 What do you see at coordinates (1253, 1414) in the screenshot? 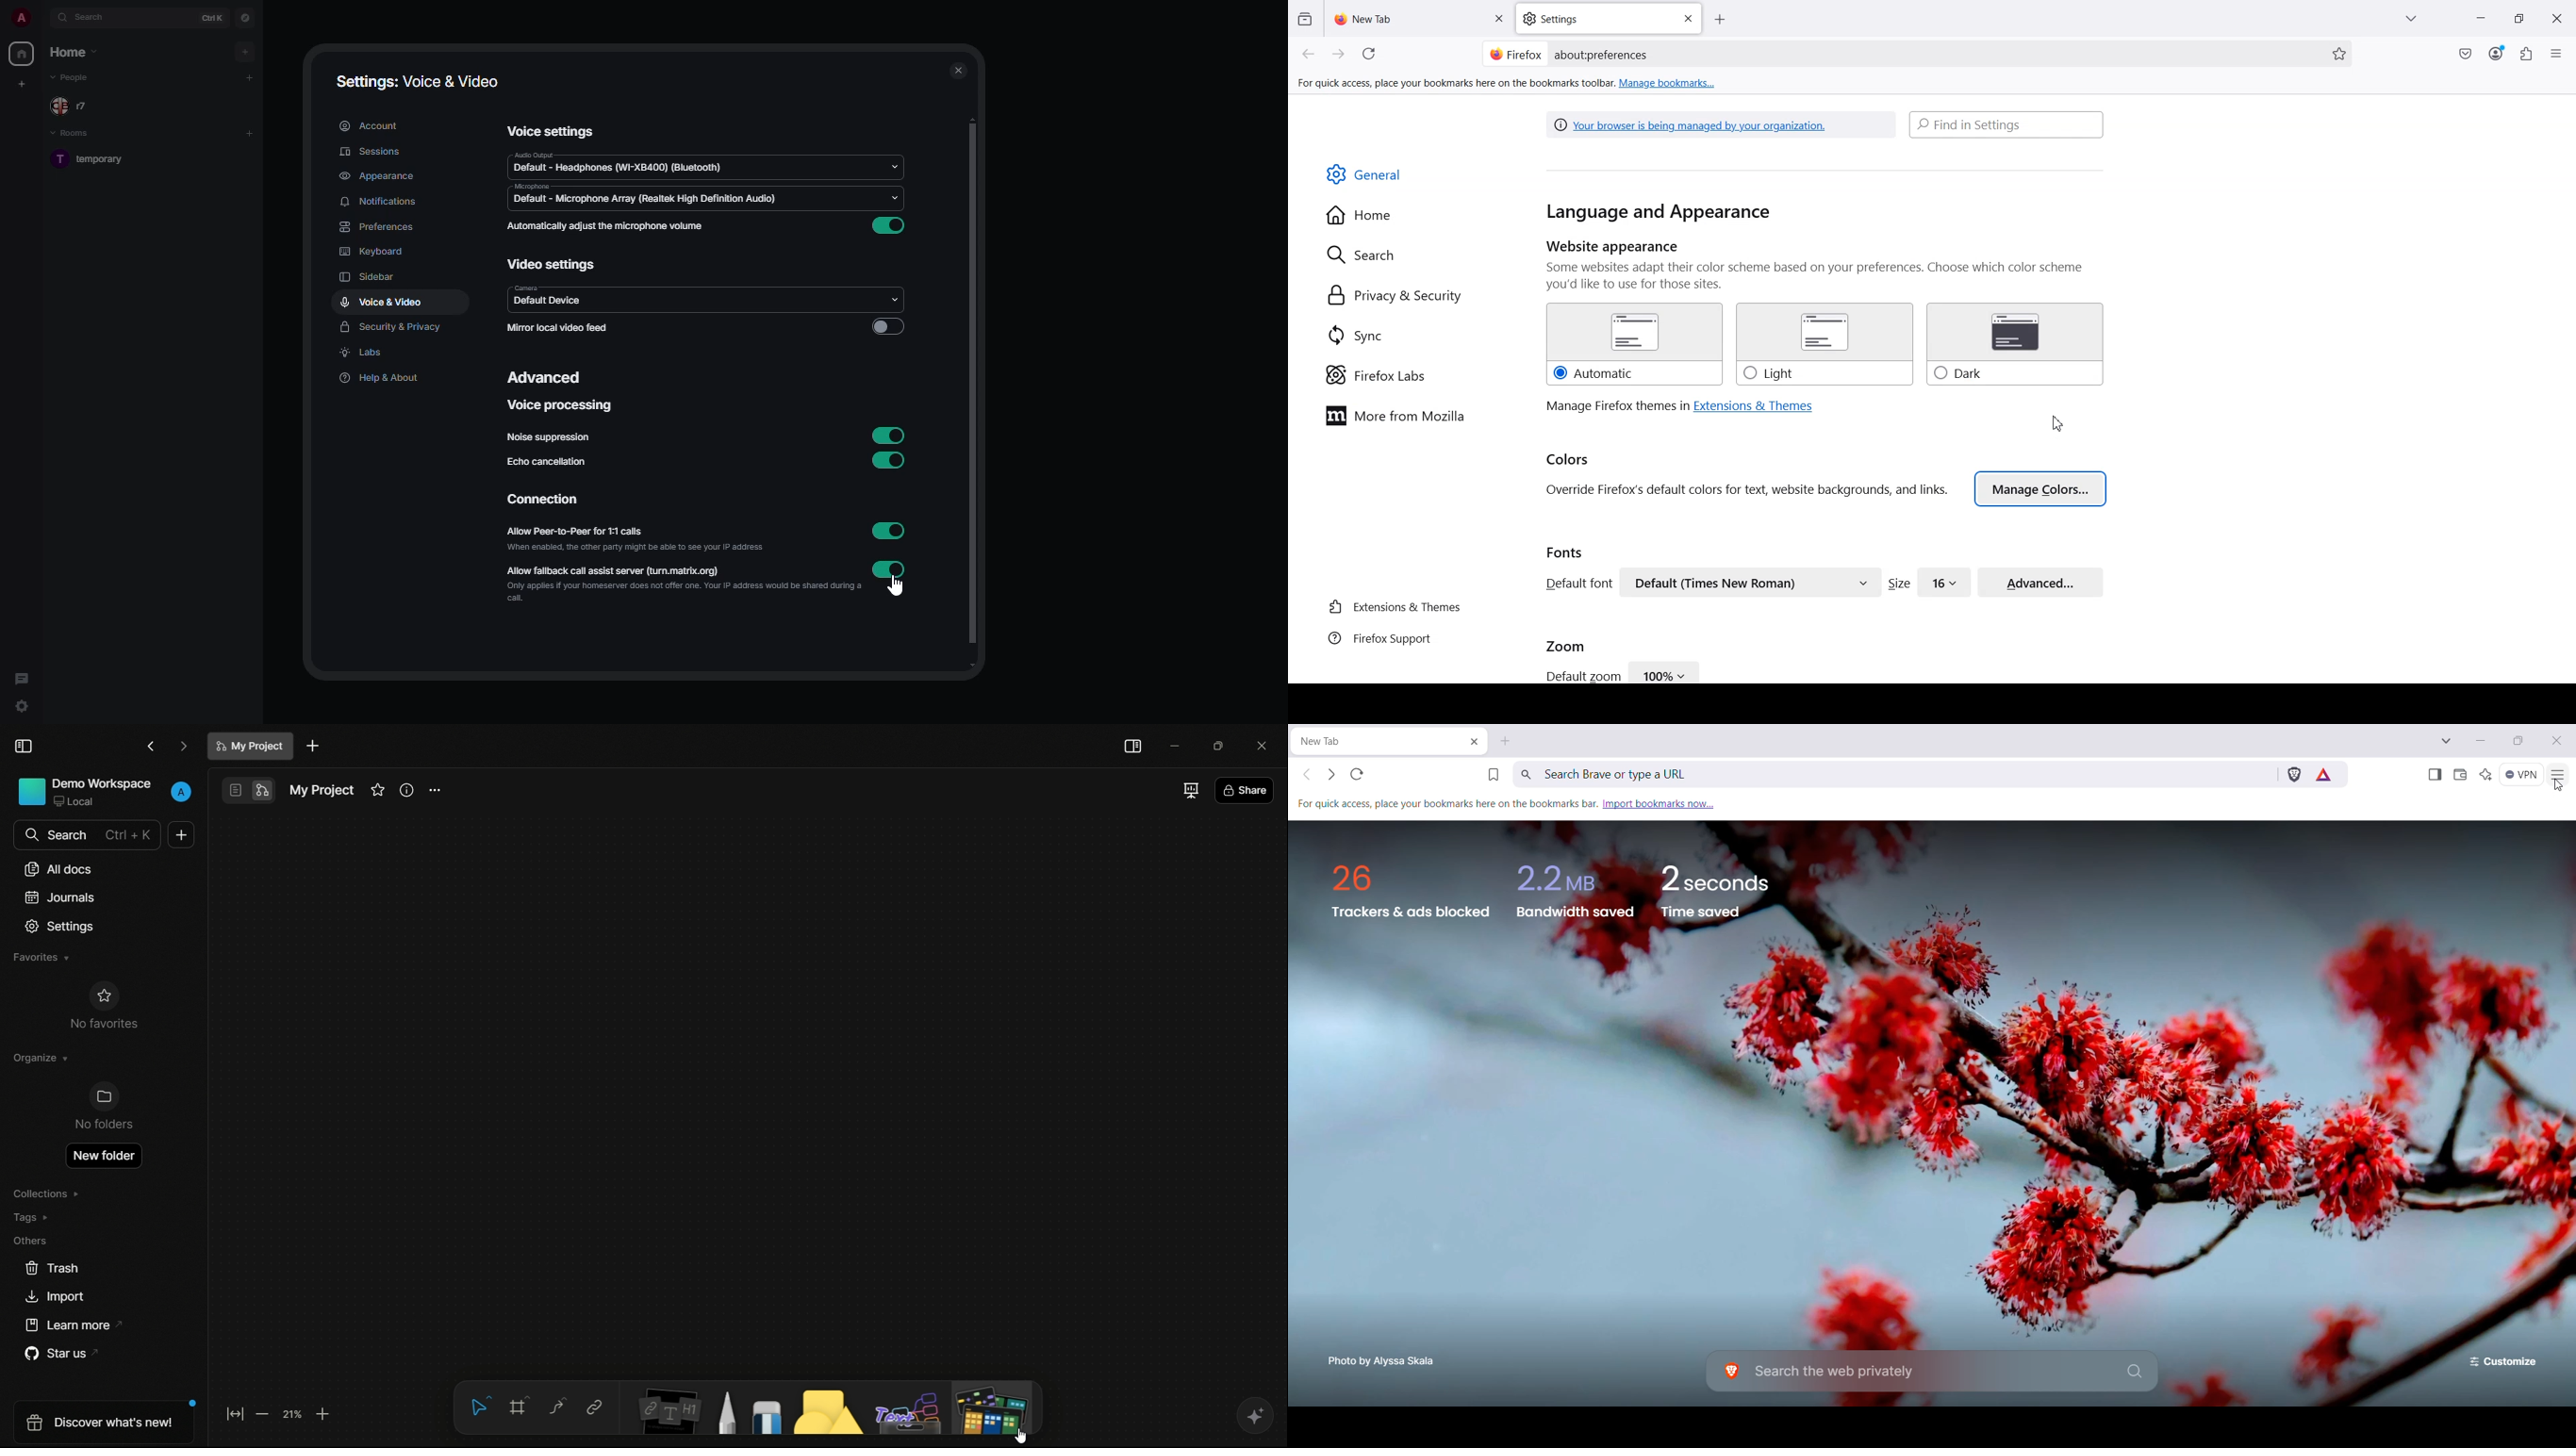
I see `ai assistant` at bounding box center [1253, 1414].